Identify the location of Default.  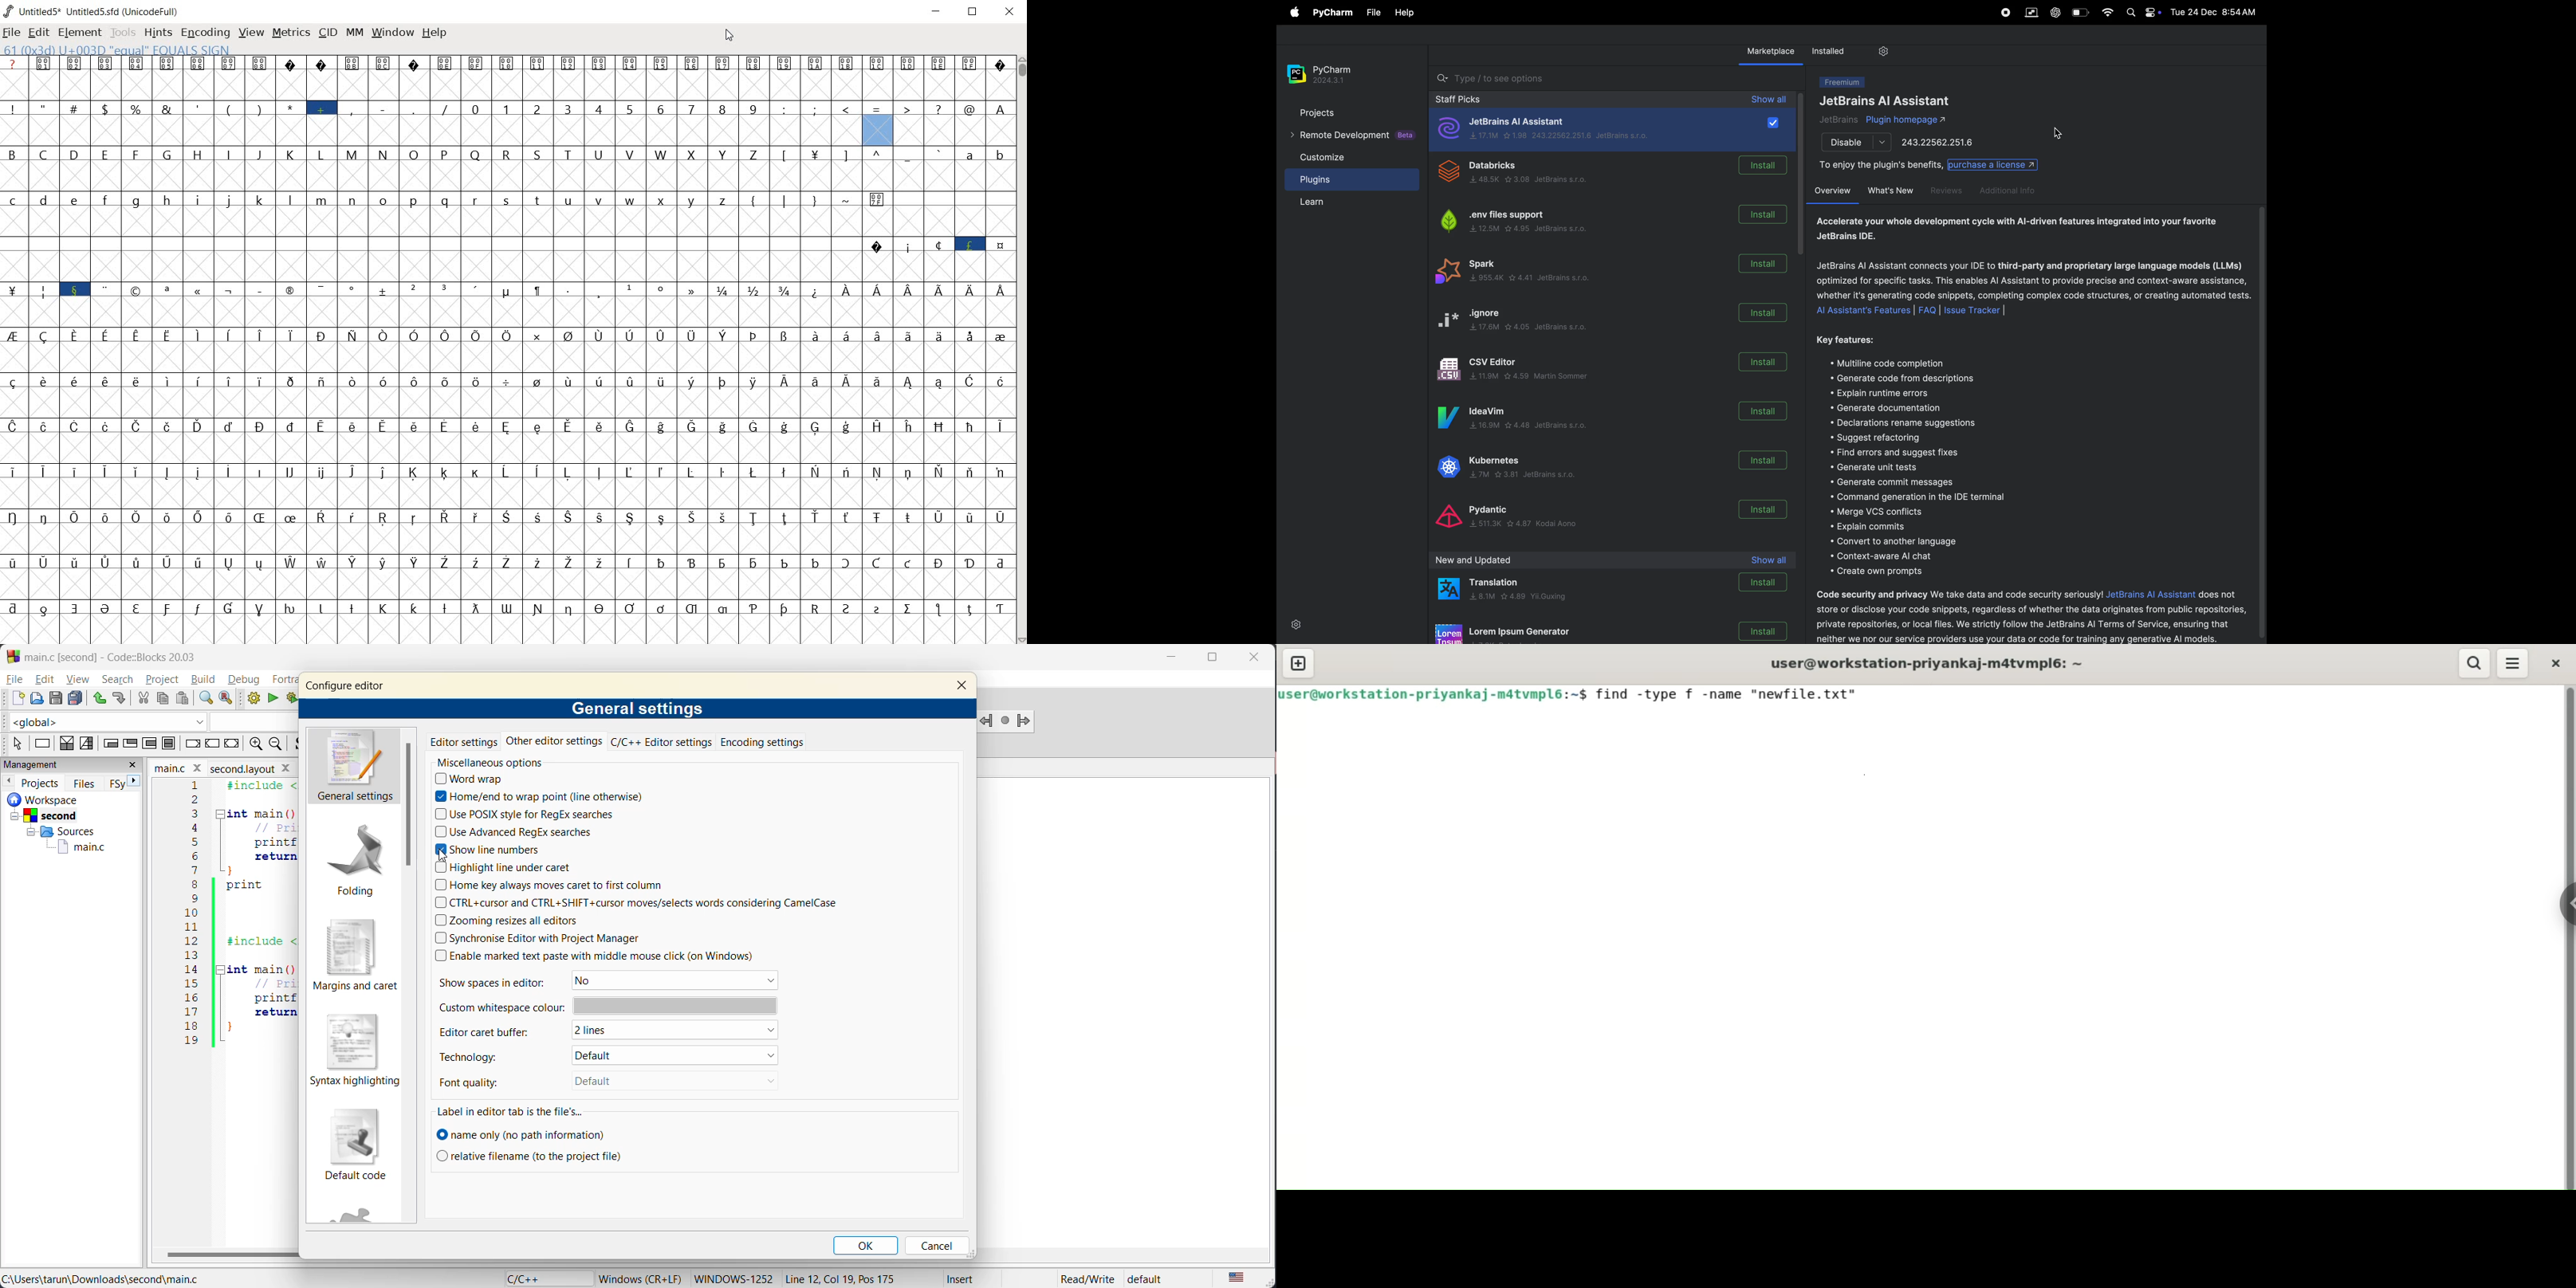
(661, 1081).